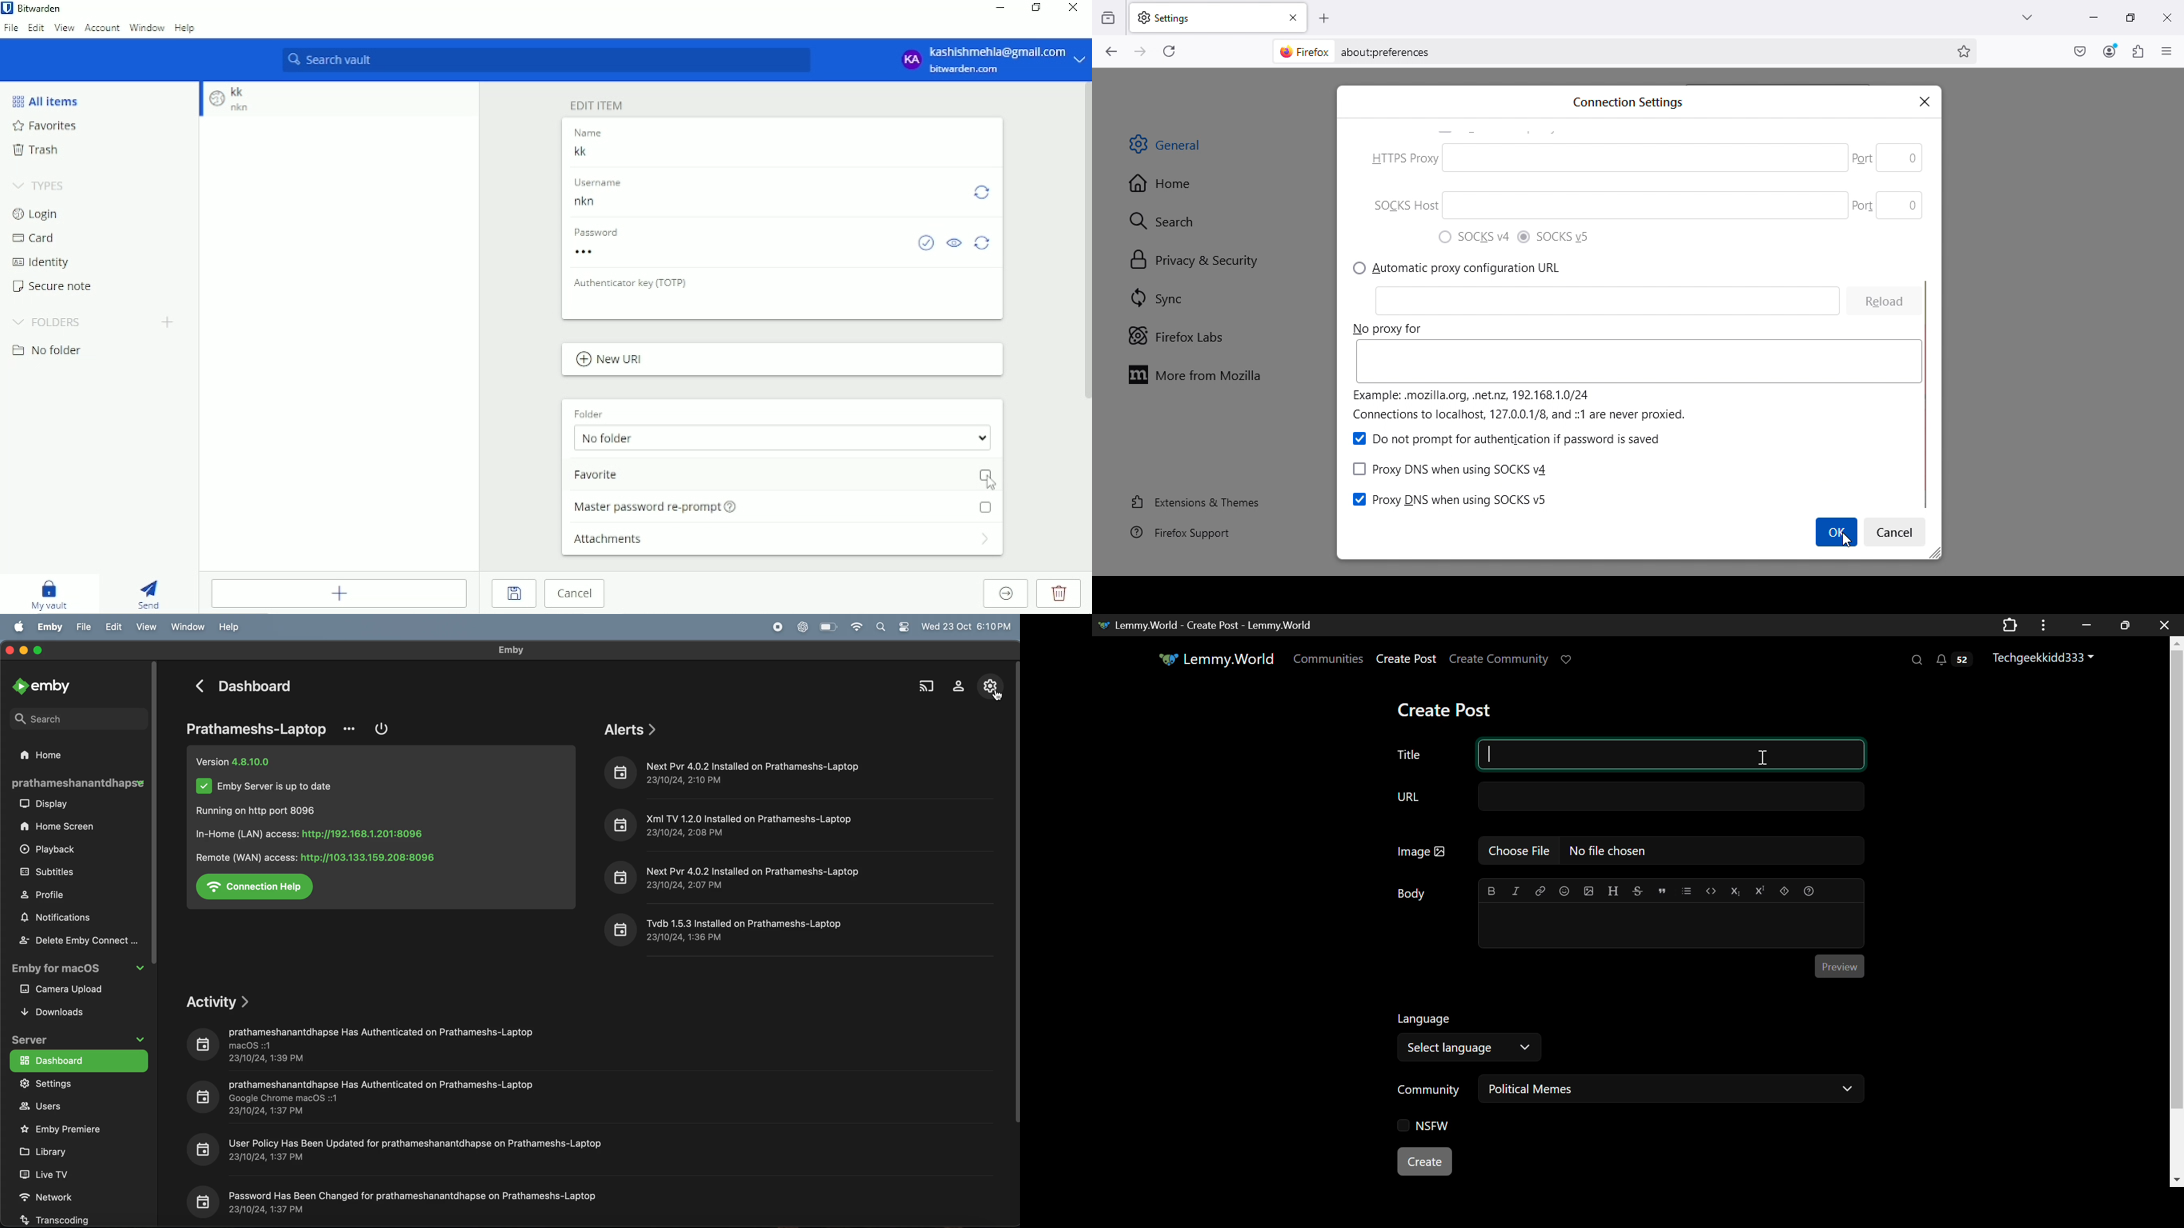 The image size is (2184, 1232). Describe the element at coordinates (597, 105) in the screenshot. I see `Edit Item` at that location.